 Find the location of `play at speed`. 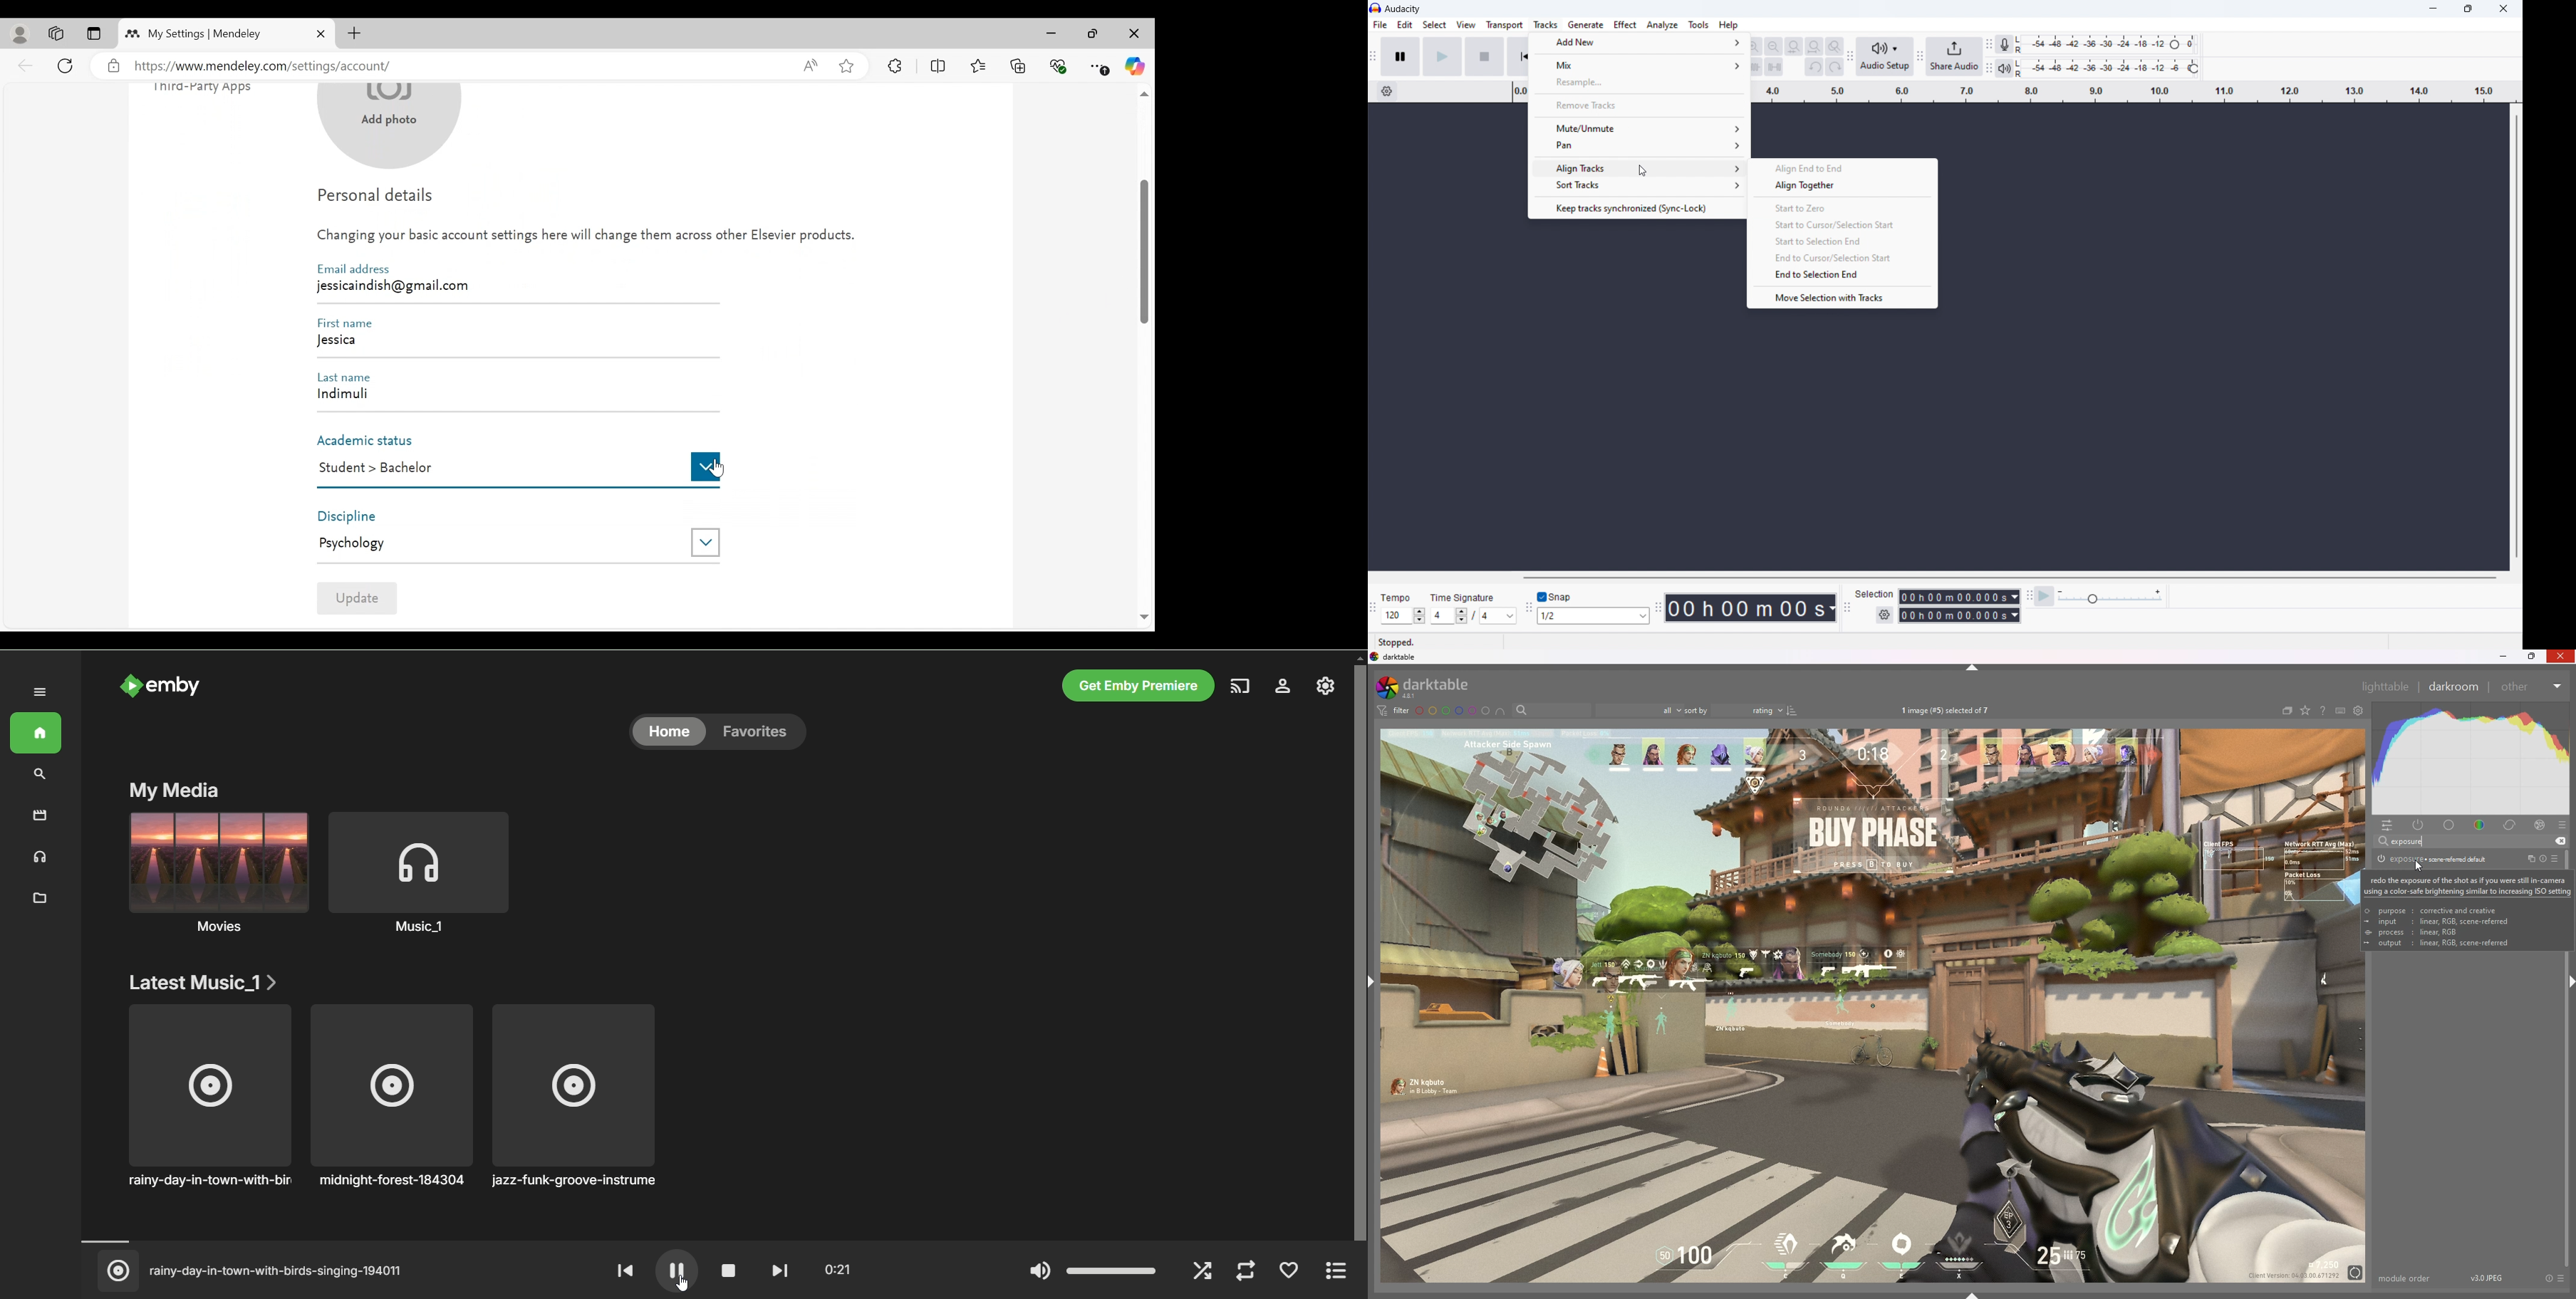

play at speed is located at coordinates (2046, 596).